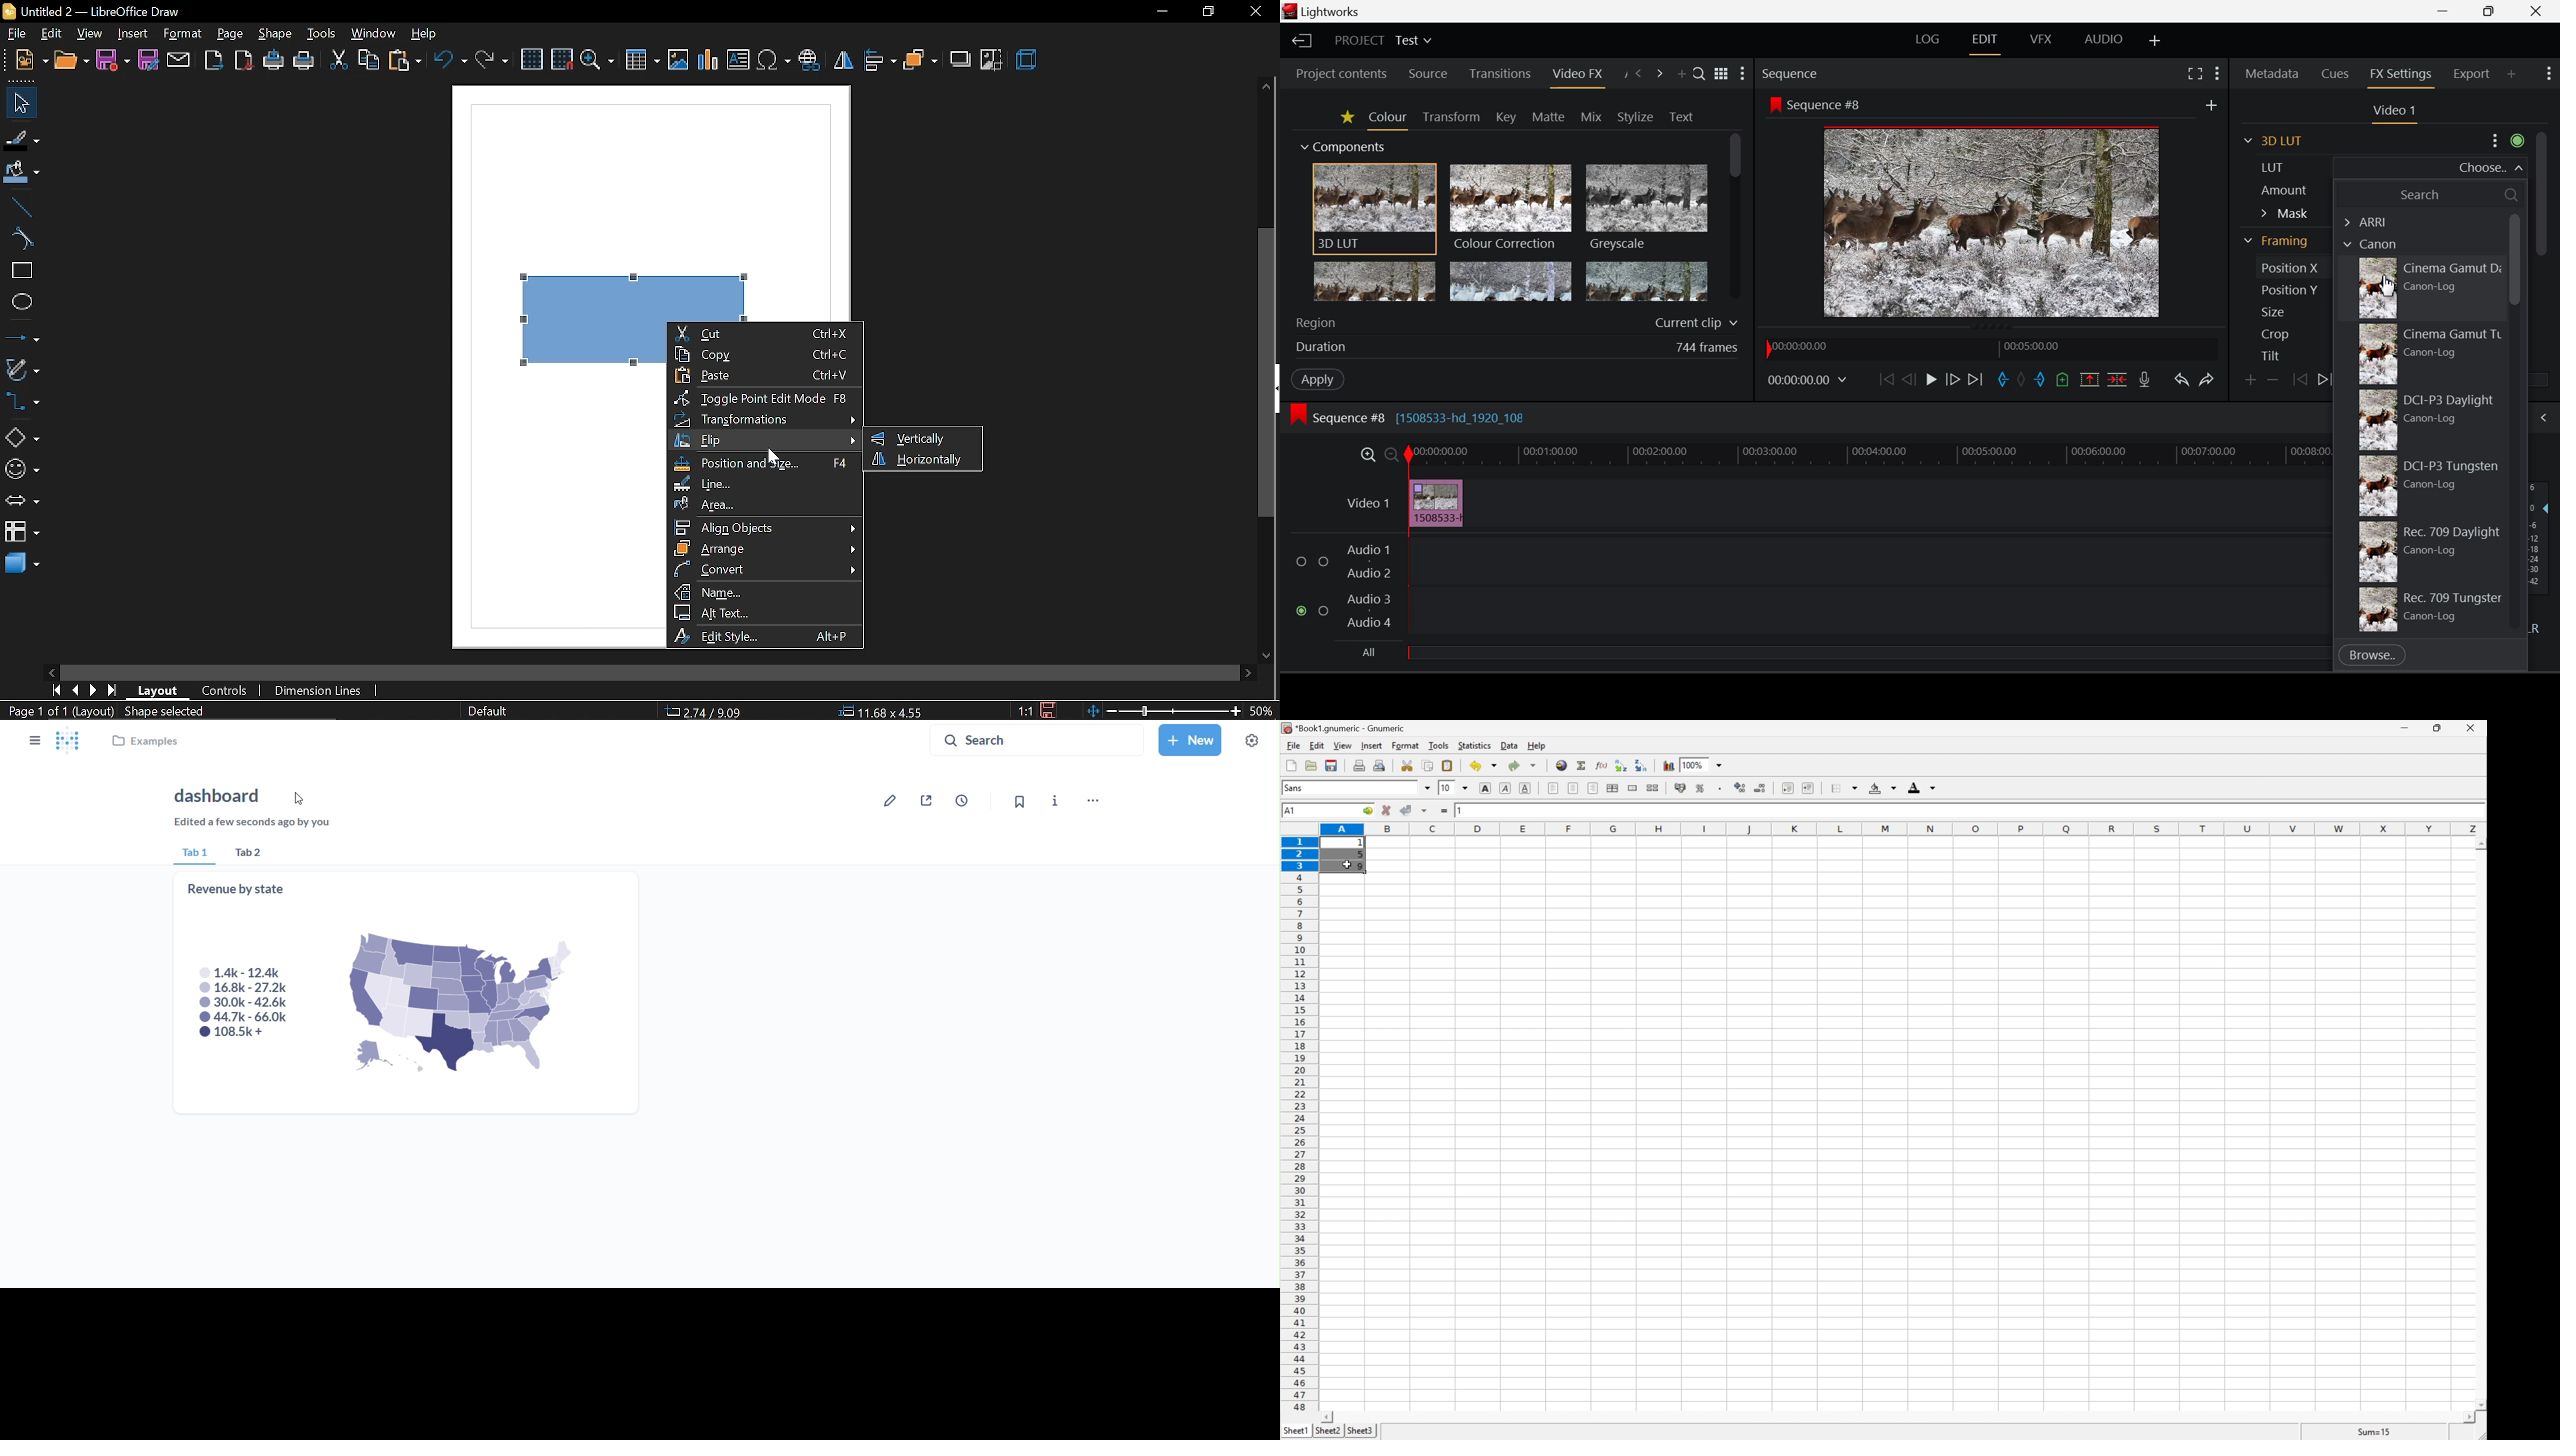  I want to click on Next keyframe, so click(2325, 380).